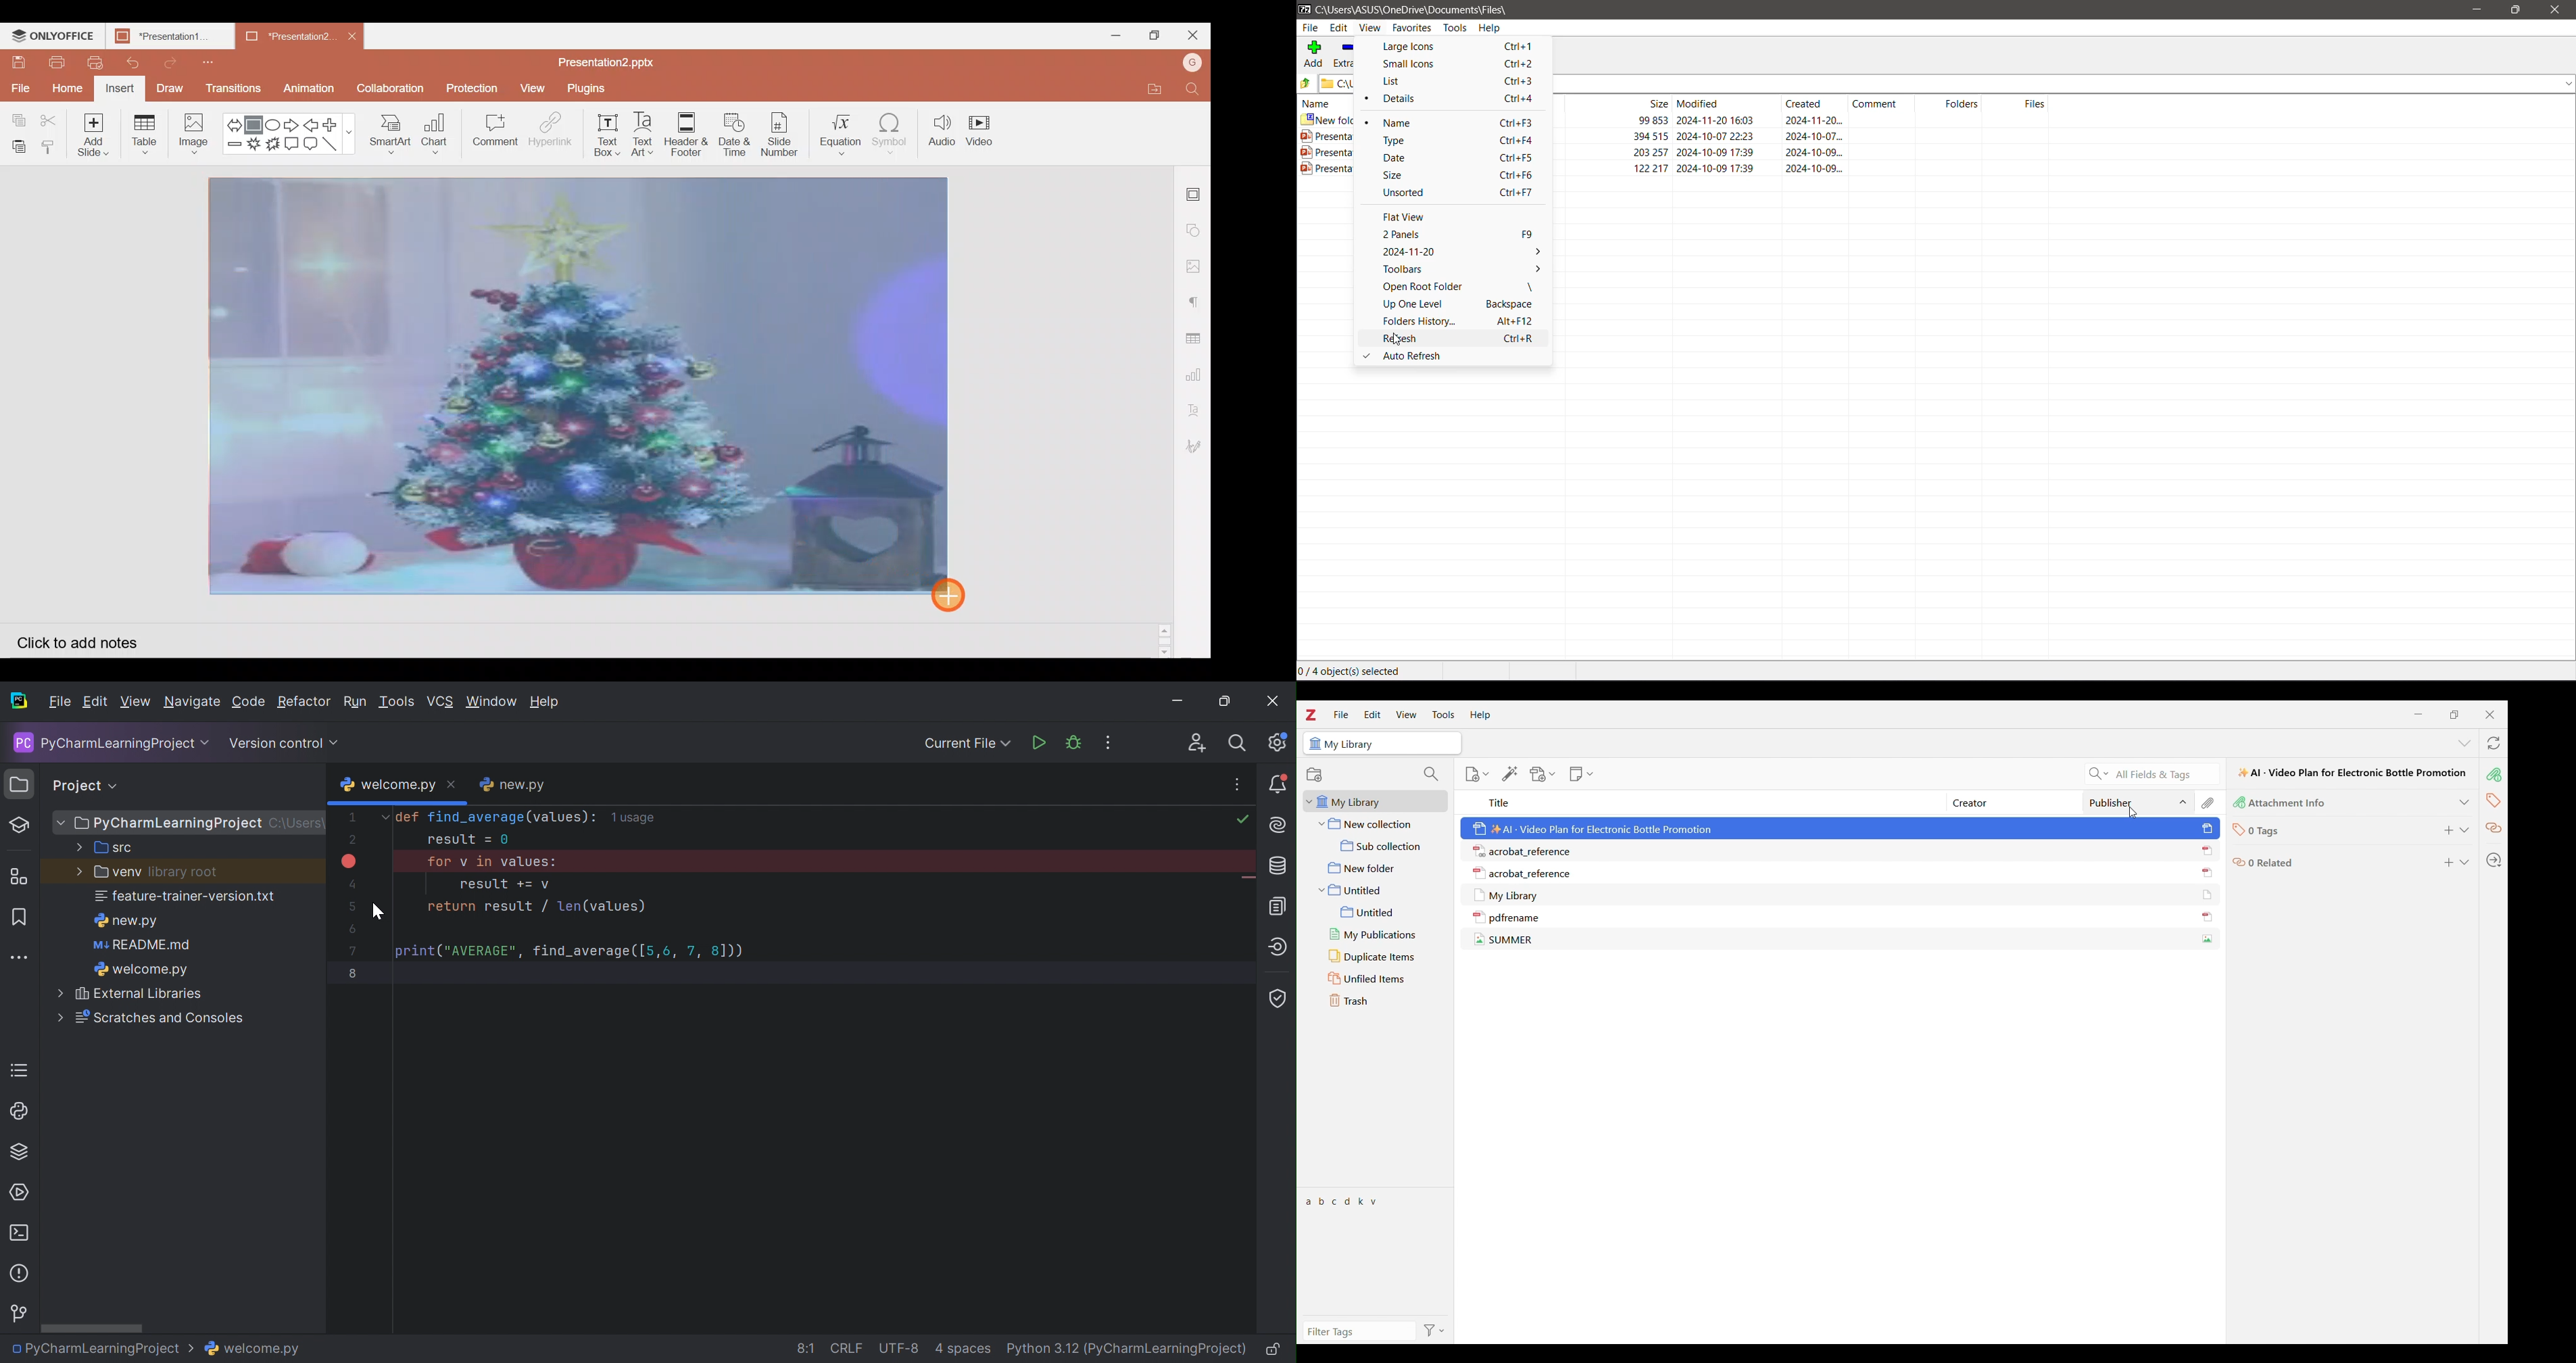 The image size is (2576, 1372). What do you see at coordinates (1515, 320) in the screenshot?
I see `Alt+F12` at bounding box center [1515, 320].